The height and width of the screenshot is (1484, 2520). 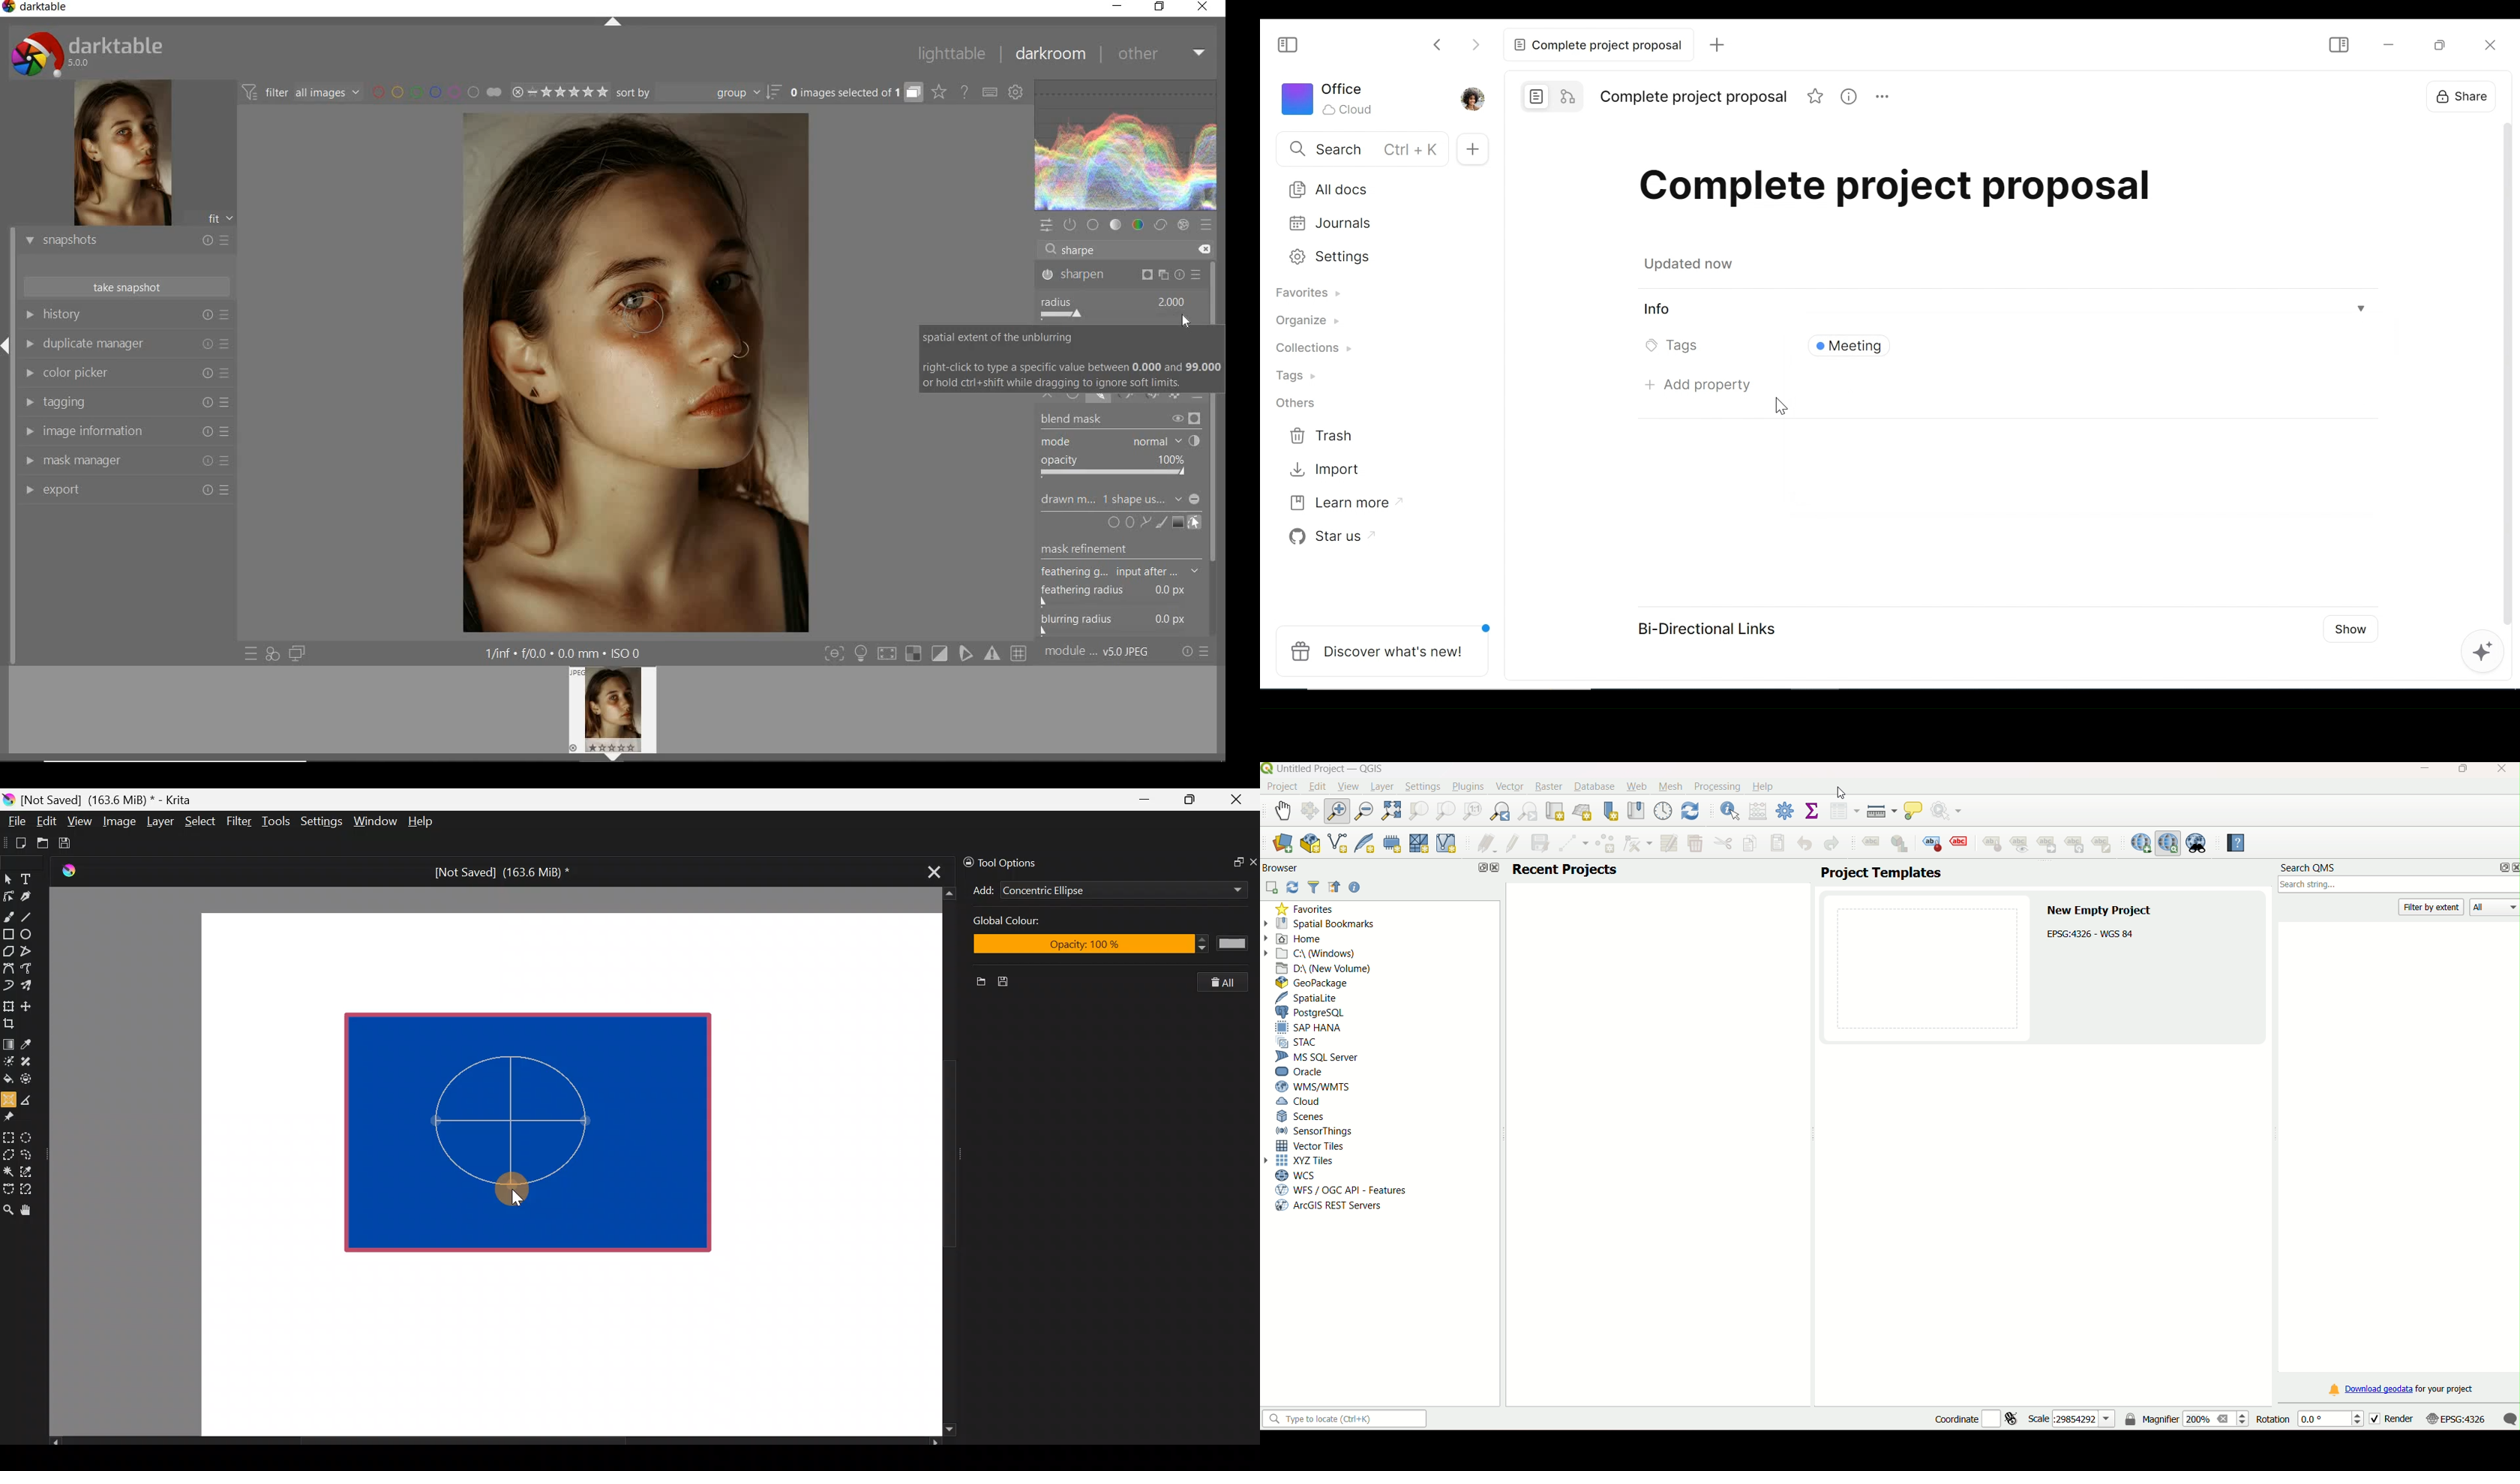 What do you see at coordinates (1252, 861) in the screenshot?
I see `Close docker` at bounding box center [1252, 861].